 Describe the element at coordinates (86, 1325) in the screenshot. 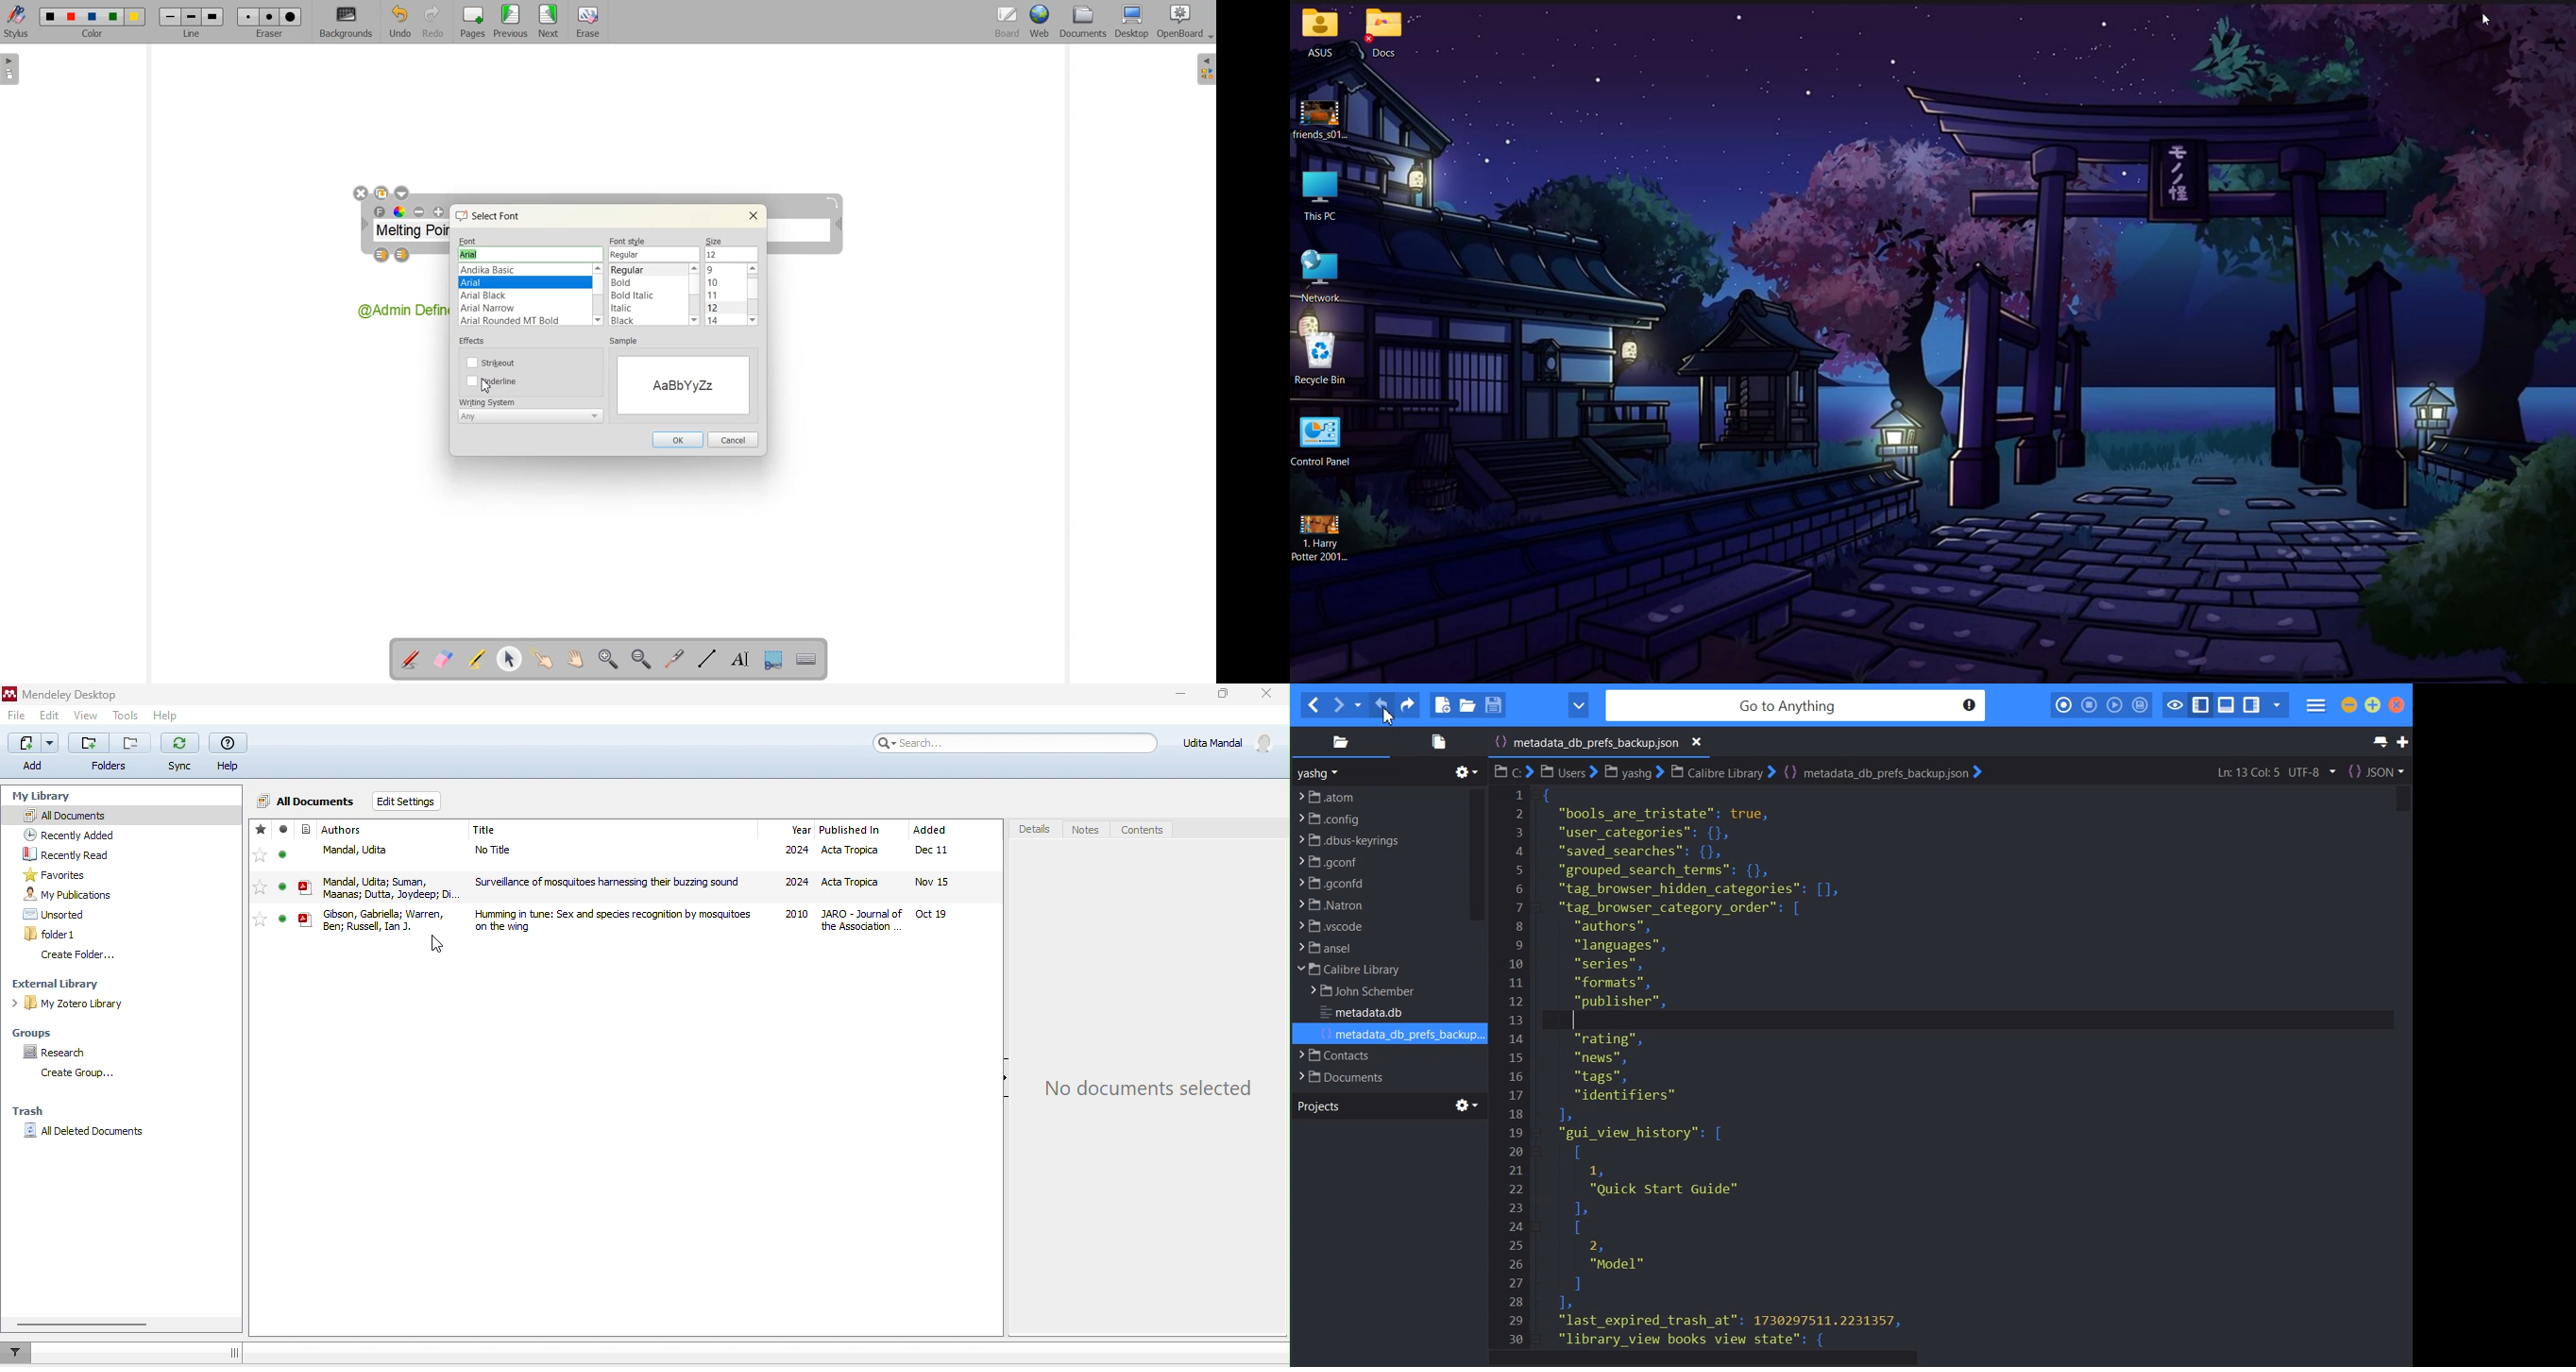

I see `horizontal scroll bar` at that location.